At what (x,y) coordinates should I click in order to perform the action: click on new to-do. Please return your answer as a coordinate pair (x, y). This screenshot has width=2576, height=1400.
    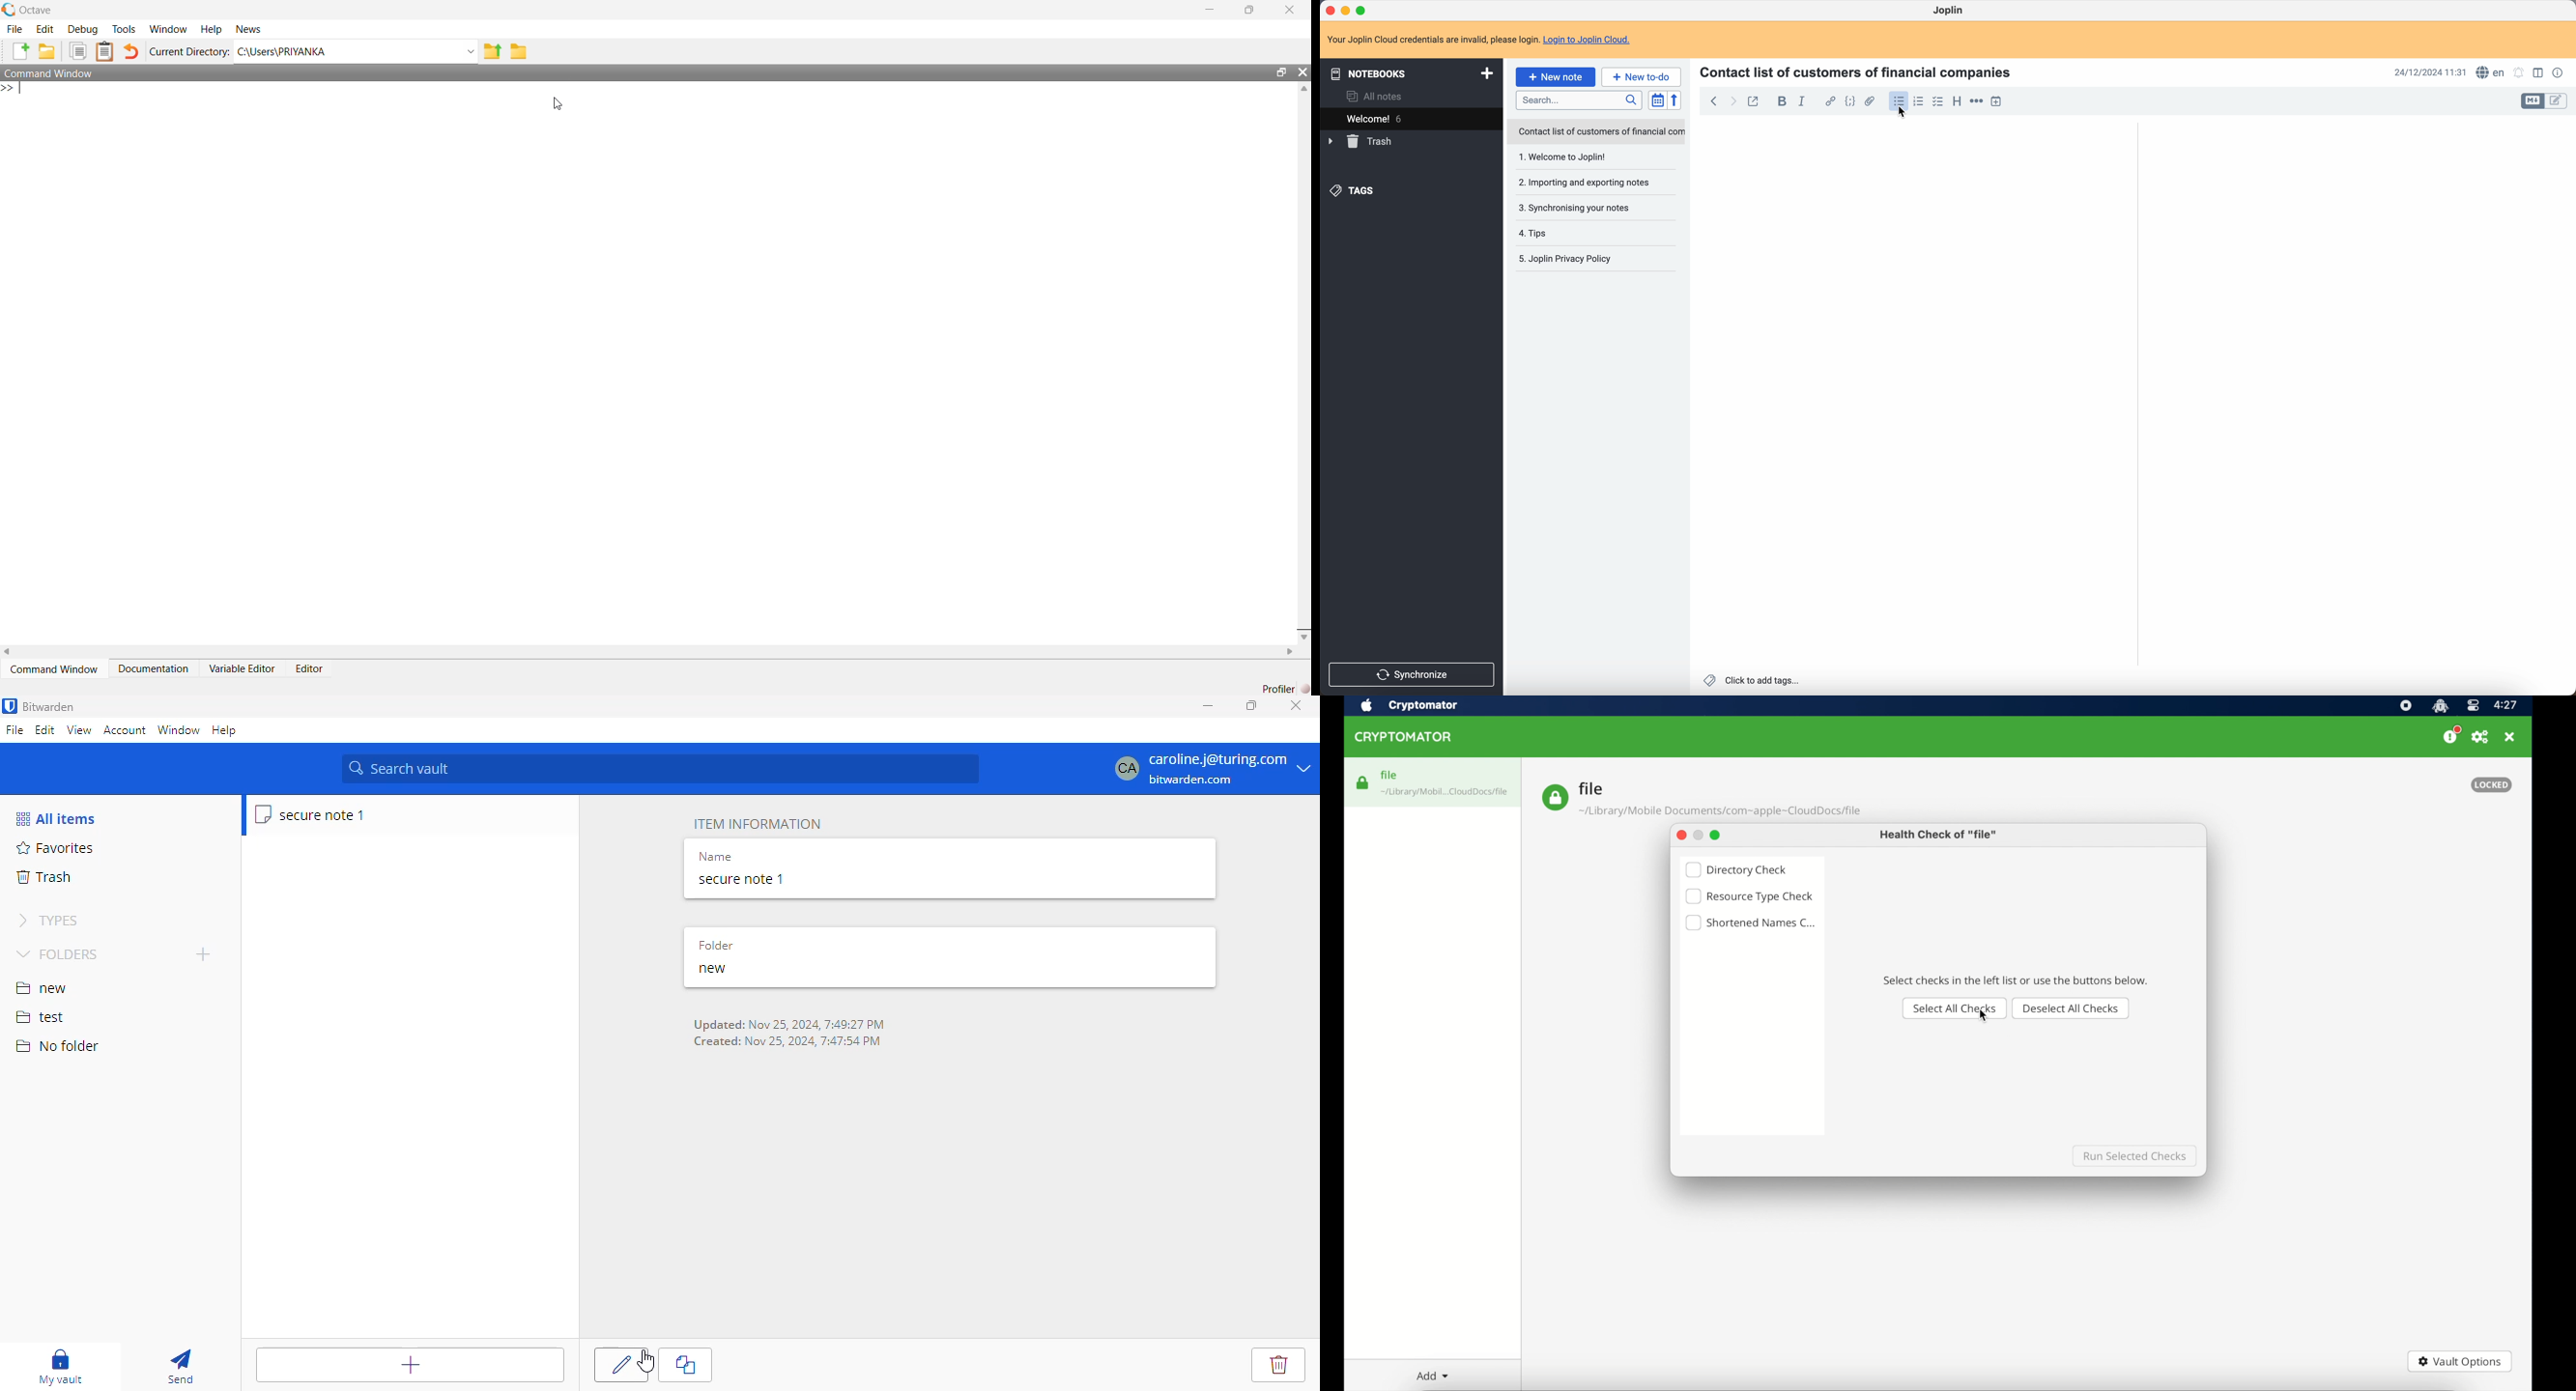
    Looking at the image, I should click on (1641, 76).